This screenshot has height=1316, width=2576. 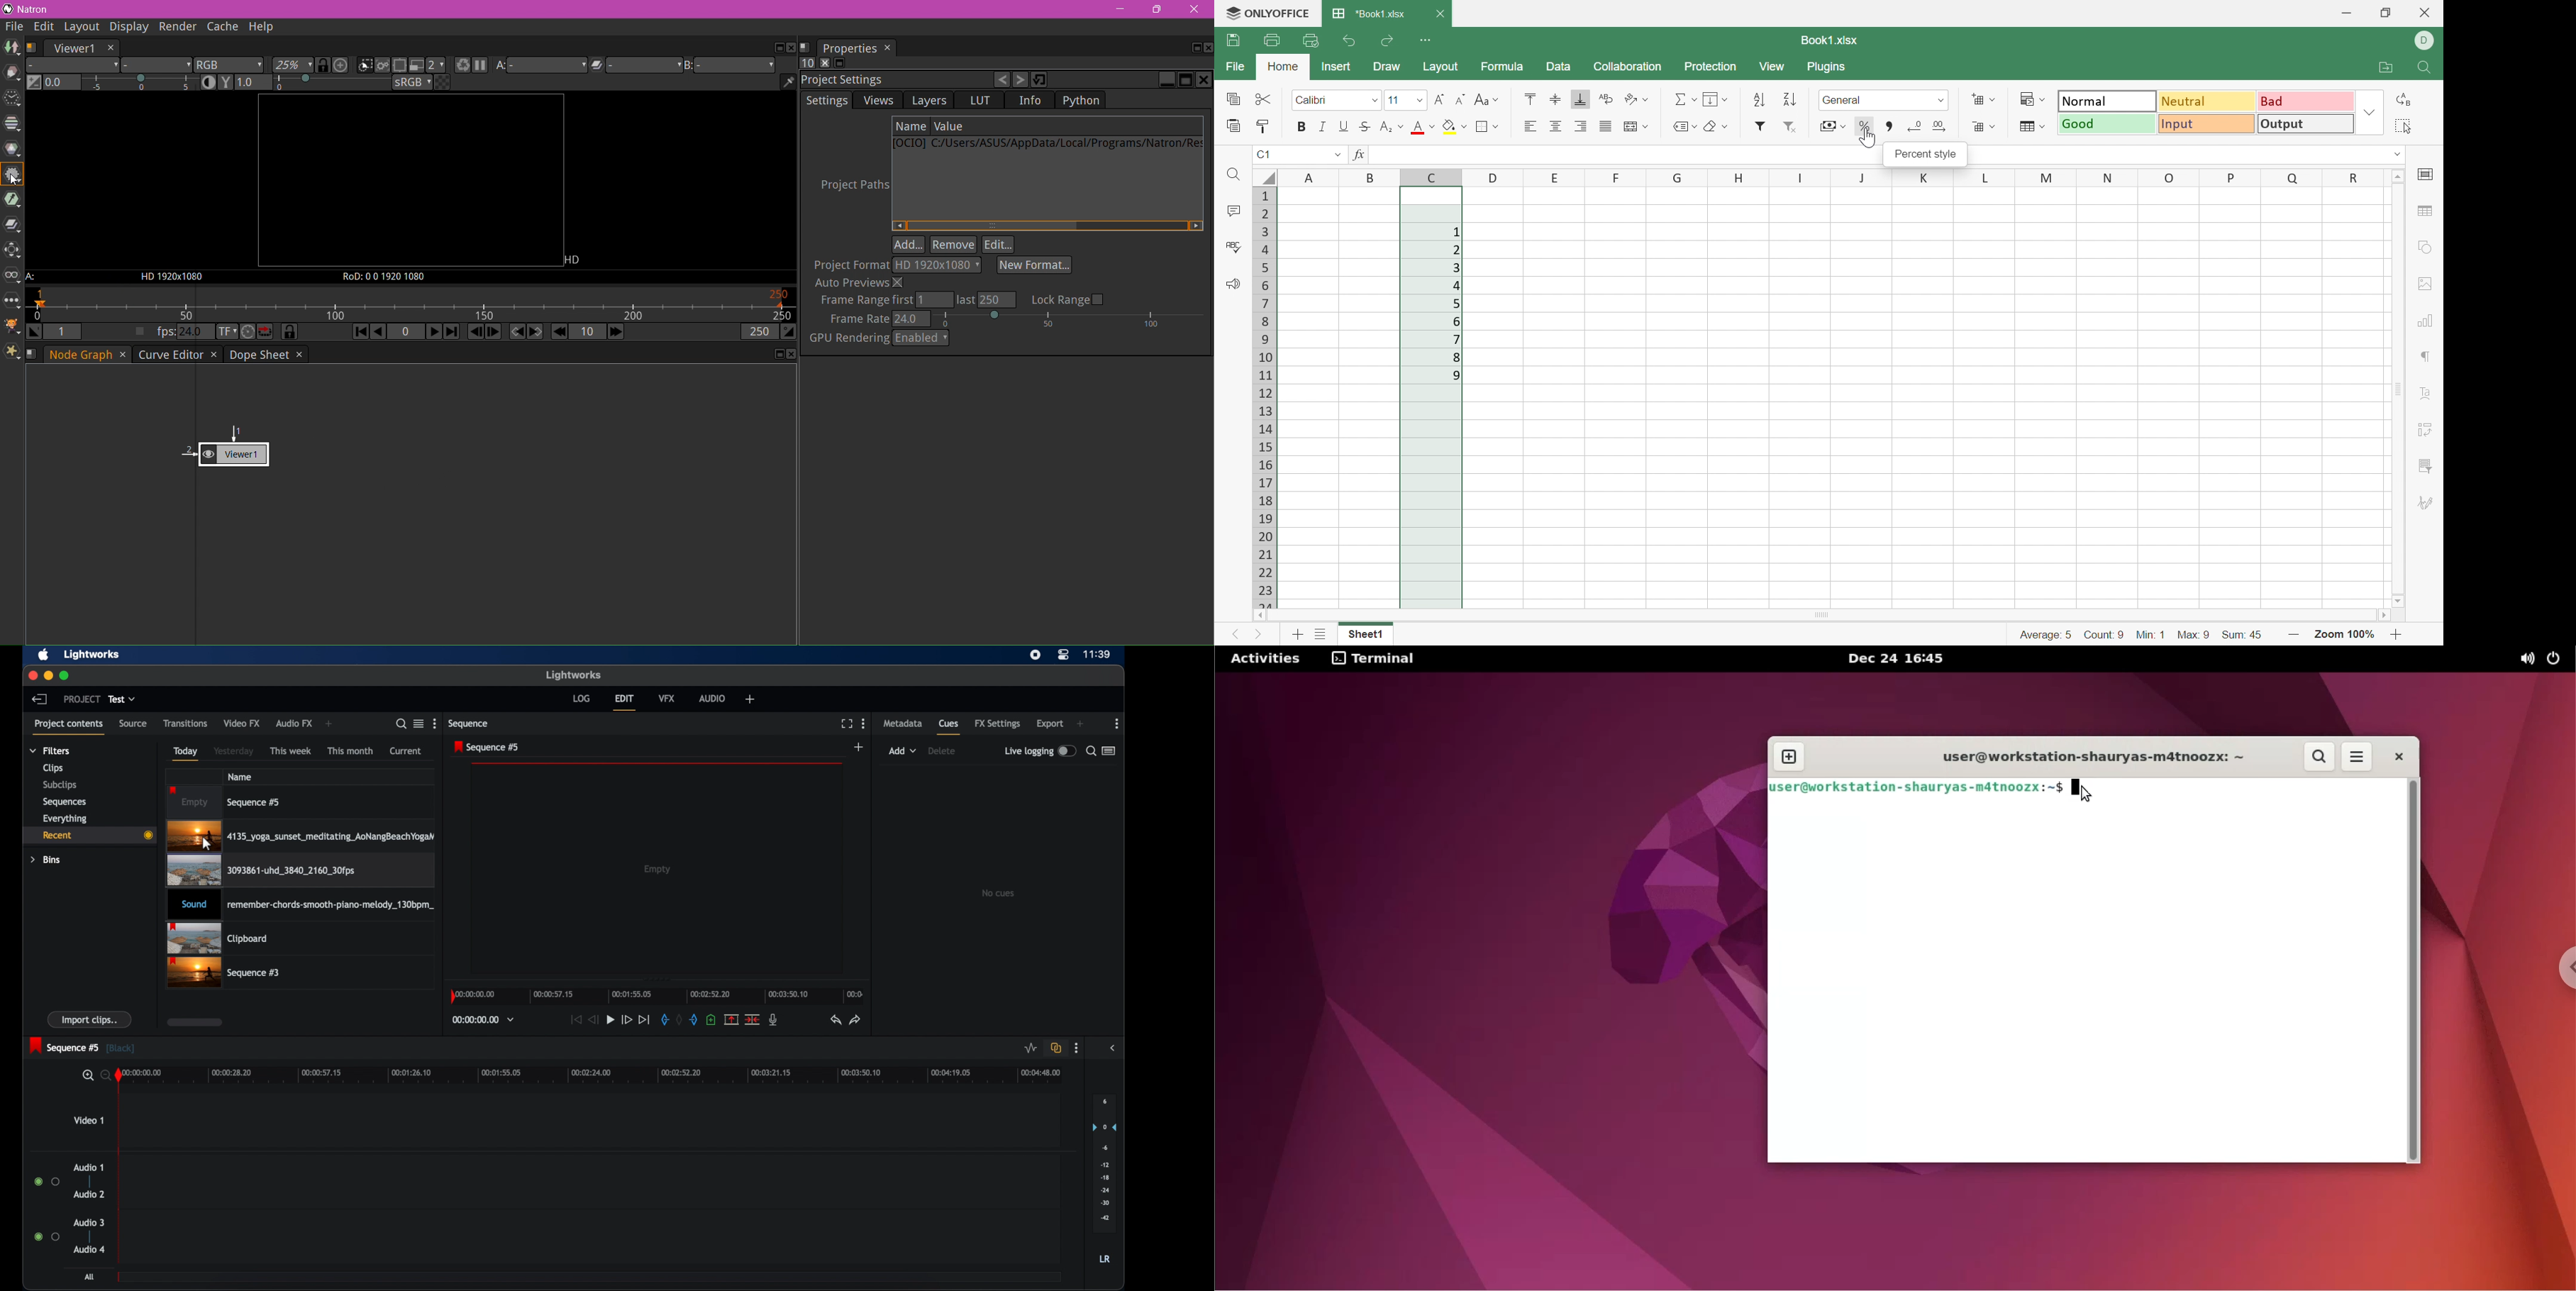 I want to click on mic, so click(x=775, y=1020).